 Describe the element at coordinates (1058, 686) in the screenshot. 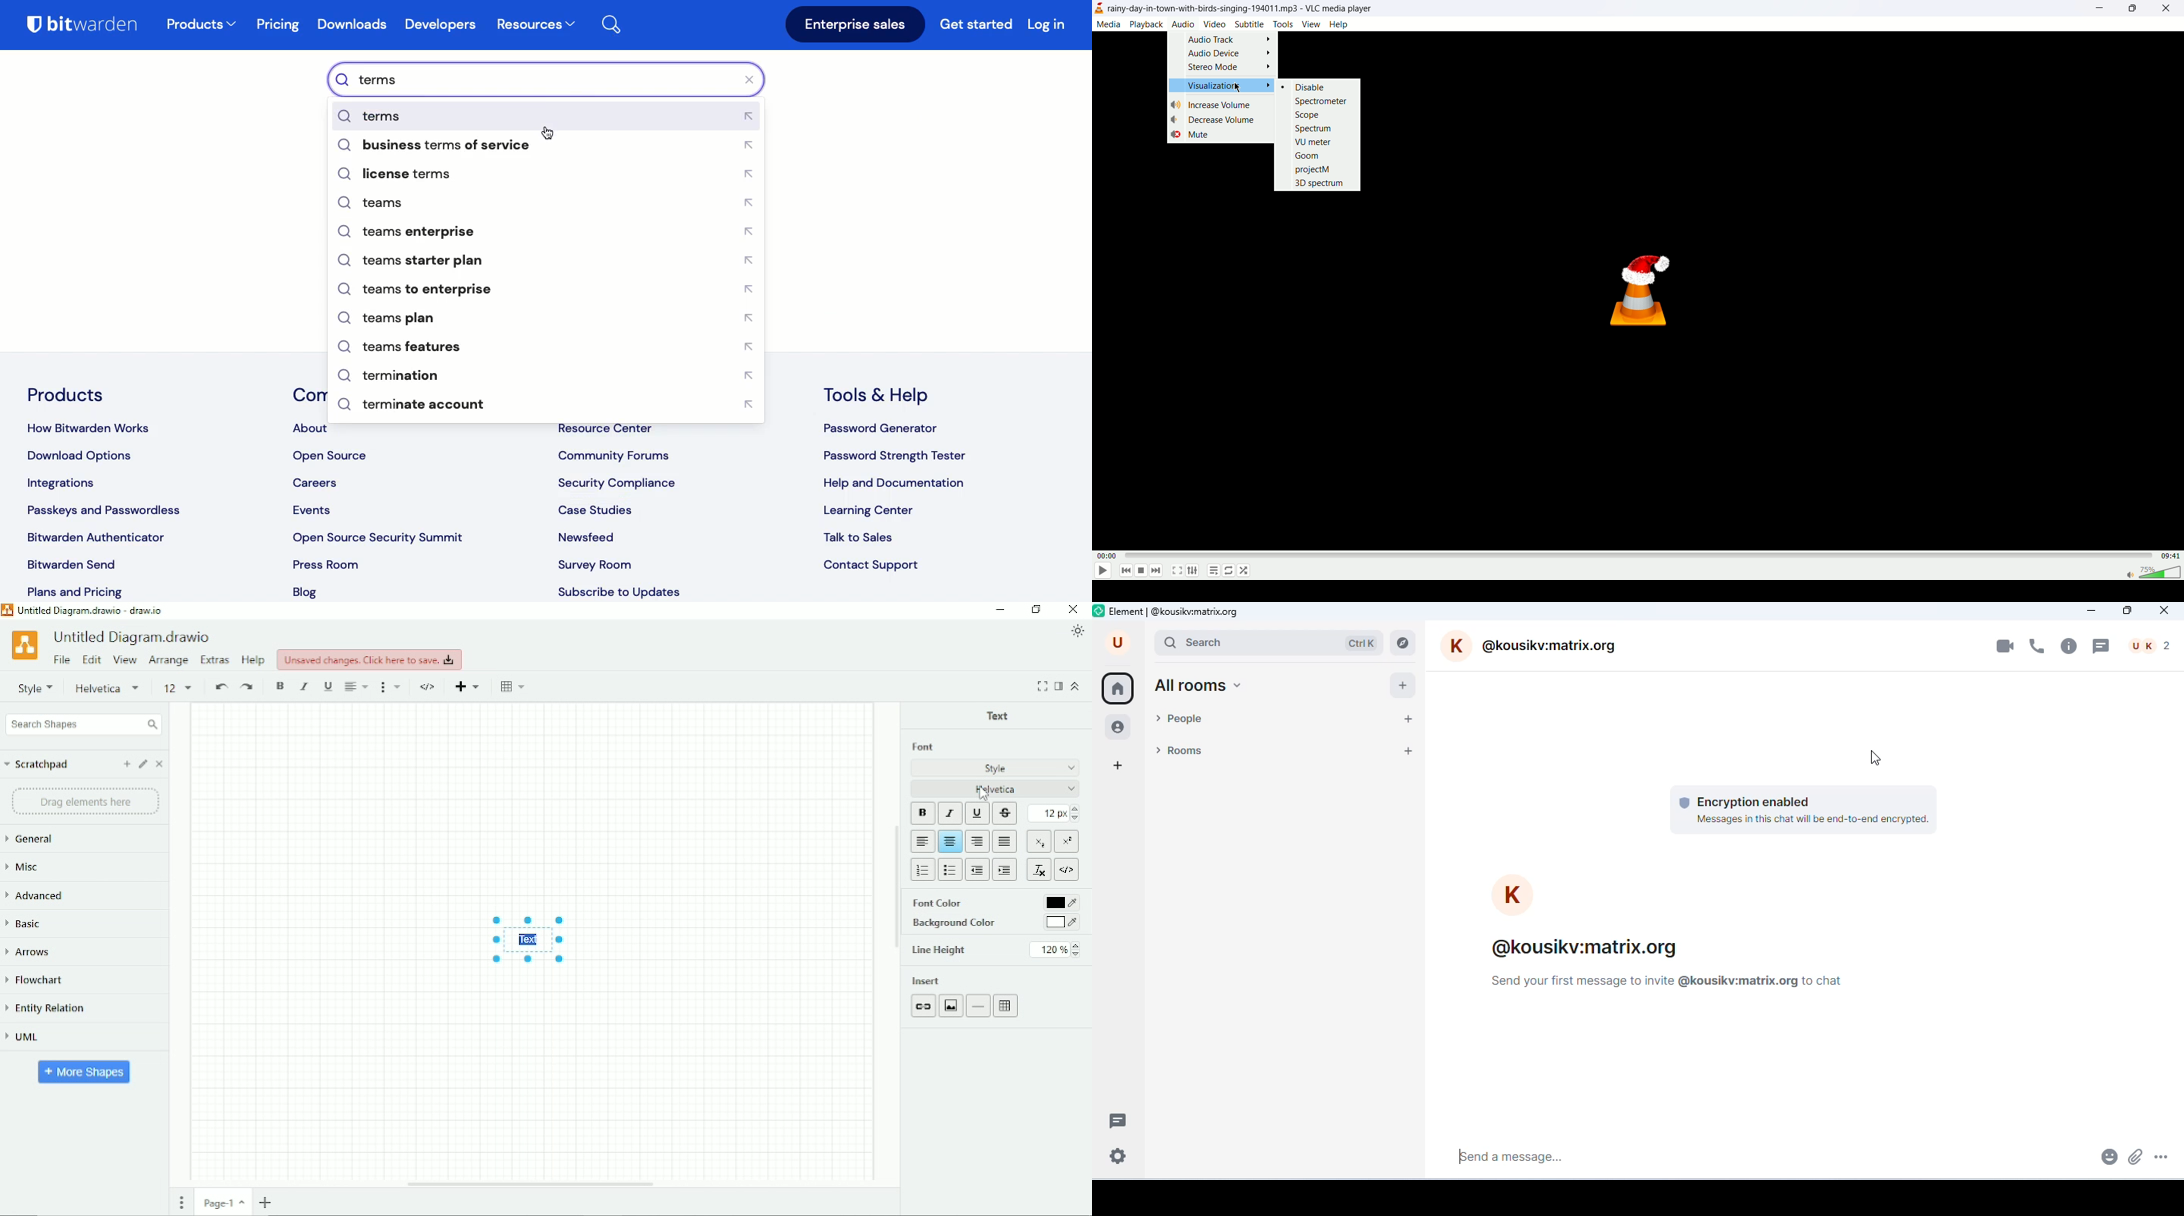

I see `Format` at that location.